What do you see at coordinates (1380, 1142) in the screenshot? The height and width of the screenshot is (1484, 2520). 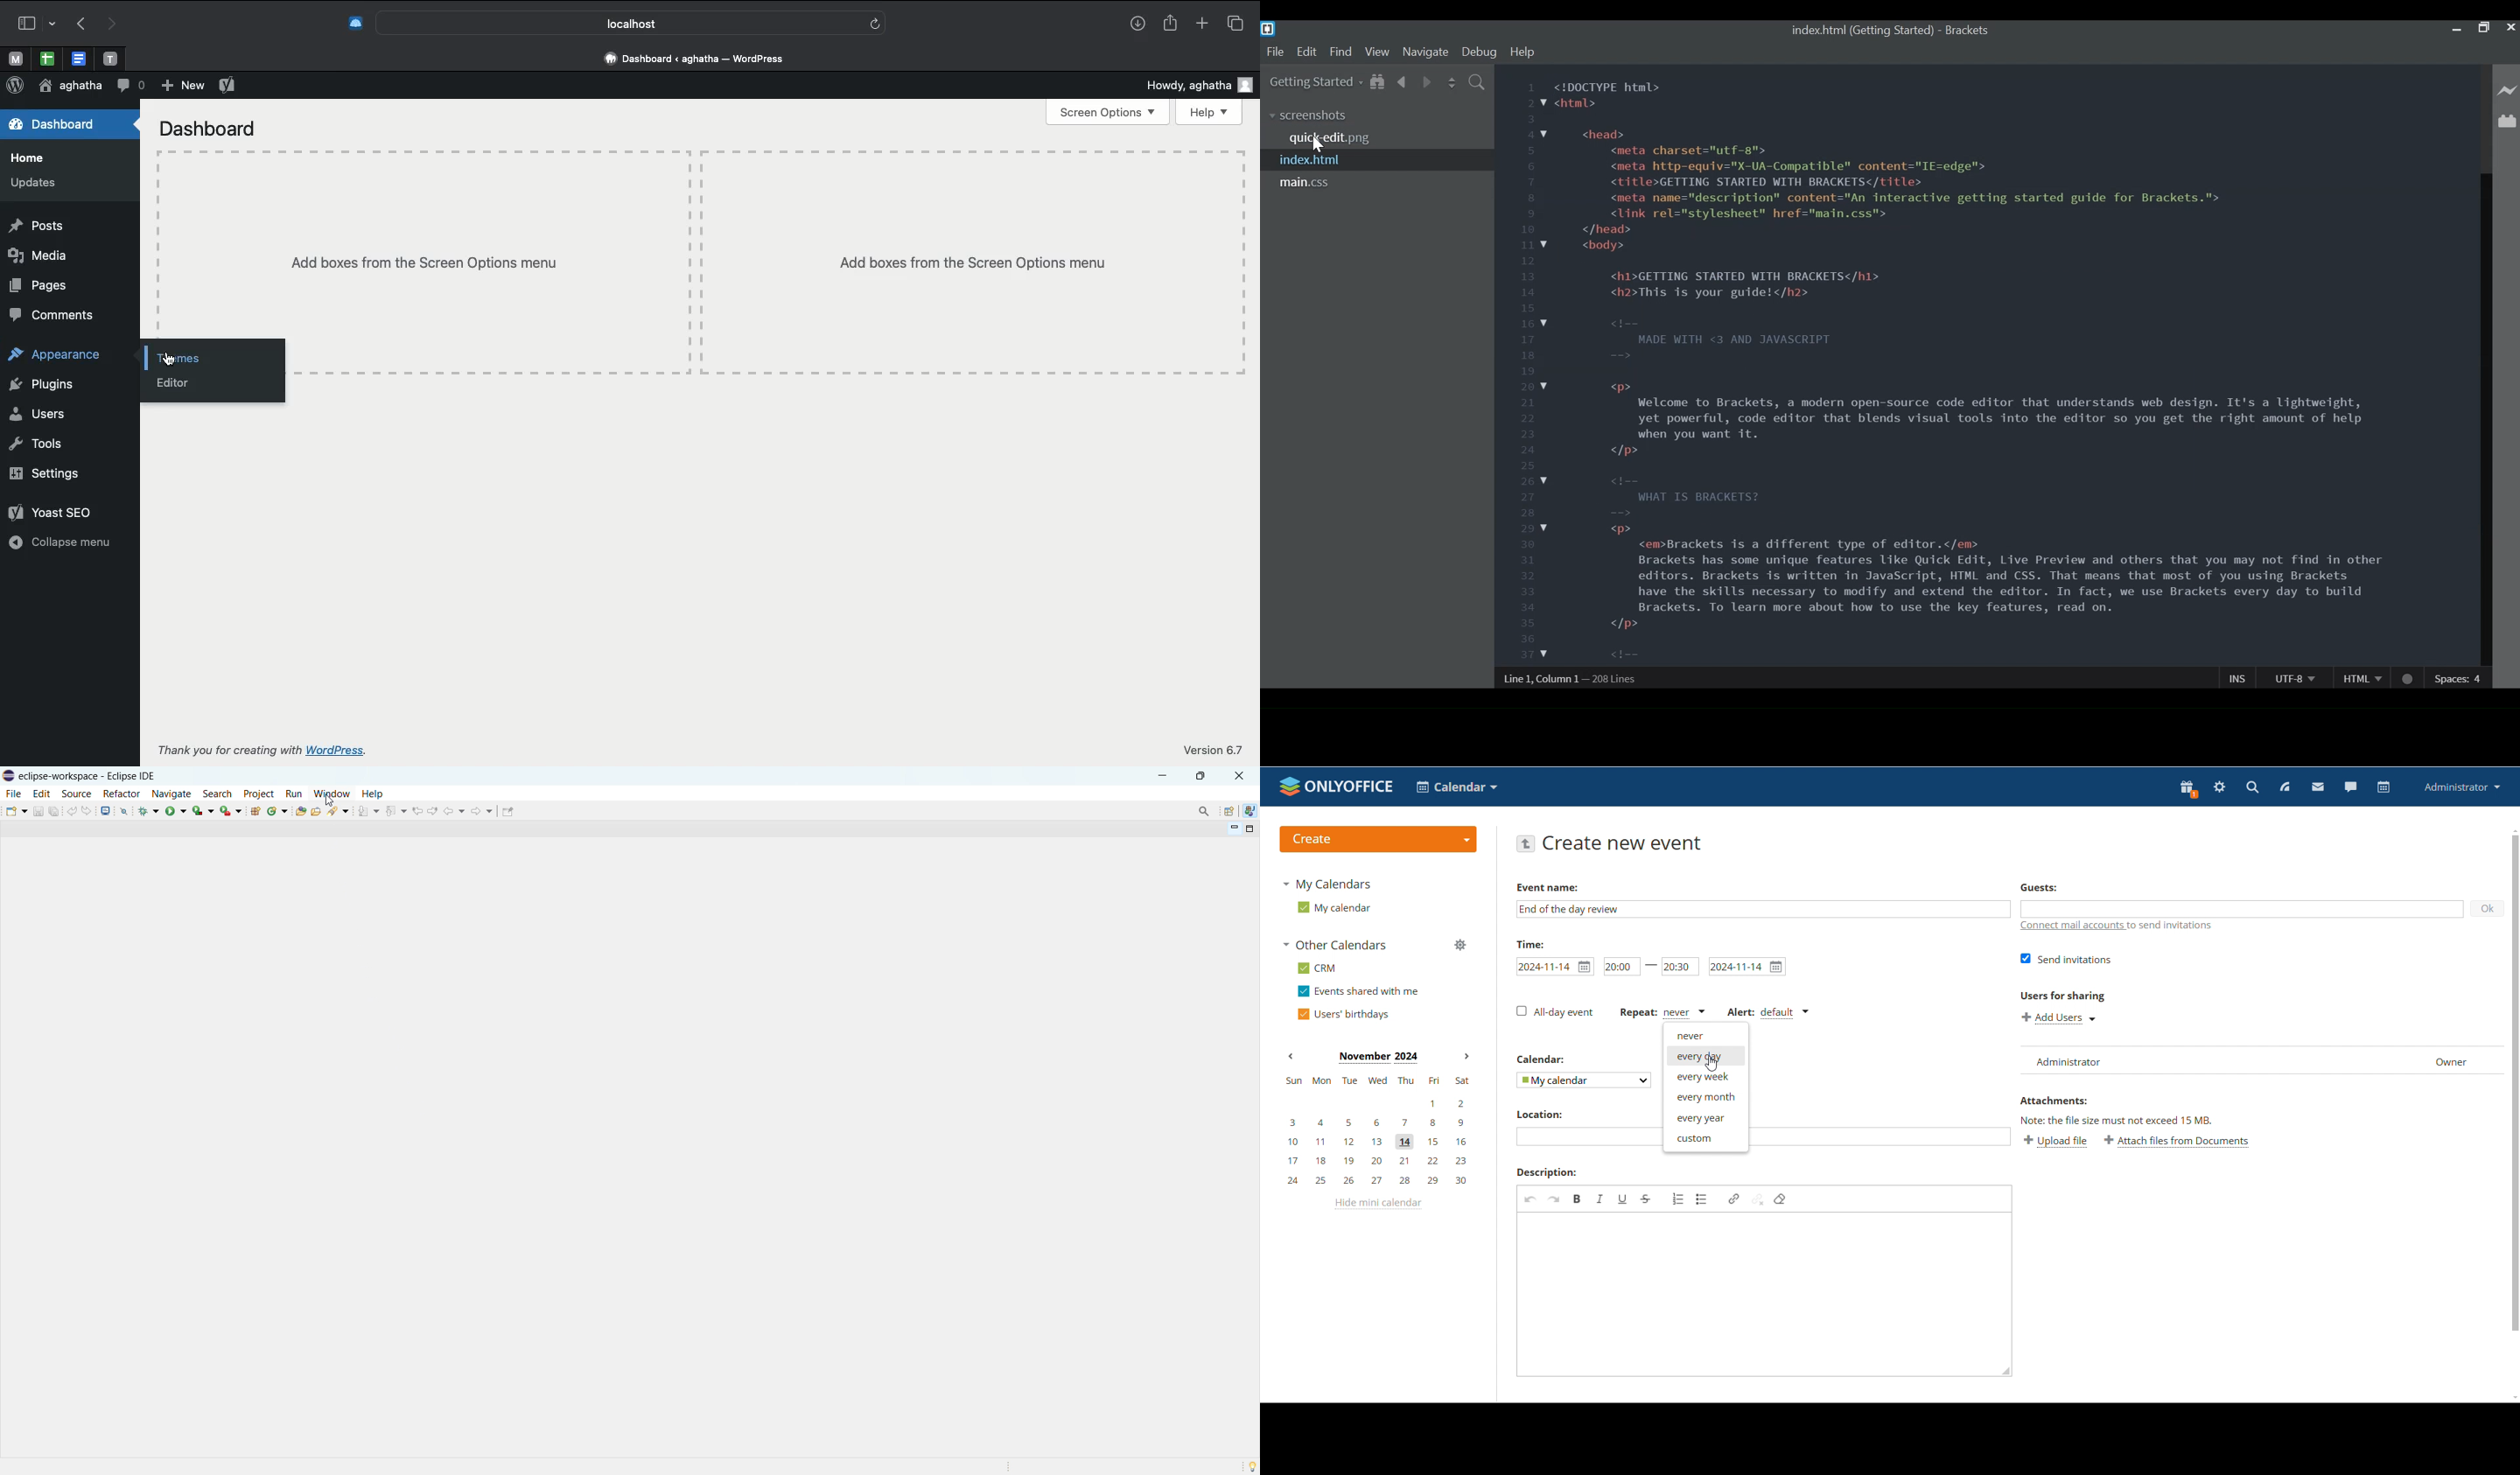 I see `10, 11, 12, 13, 14, 15, 16` at bounding box center [1380, 1142].